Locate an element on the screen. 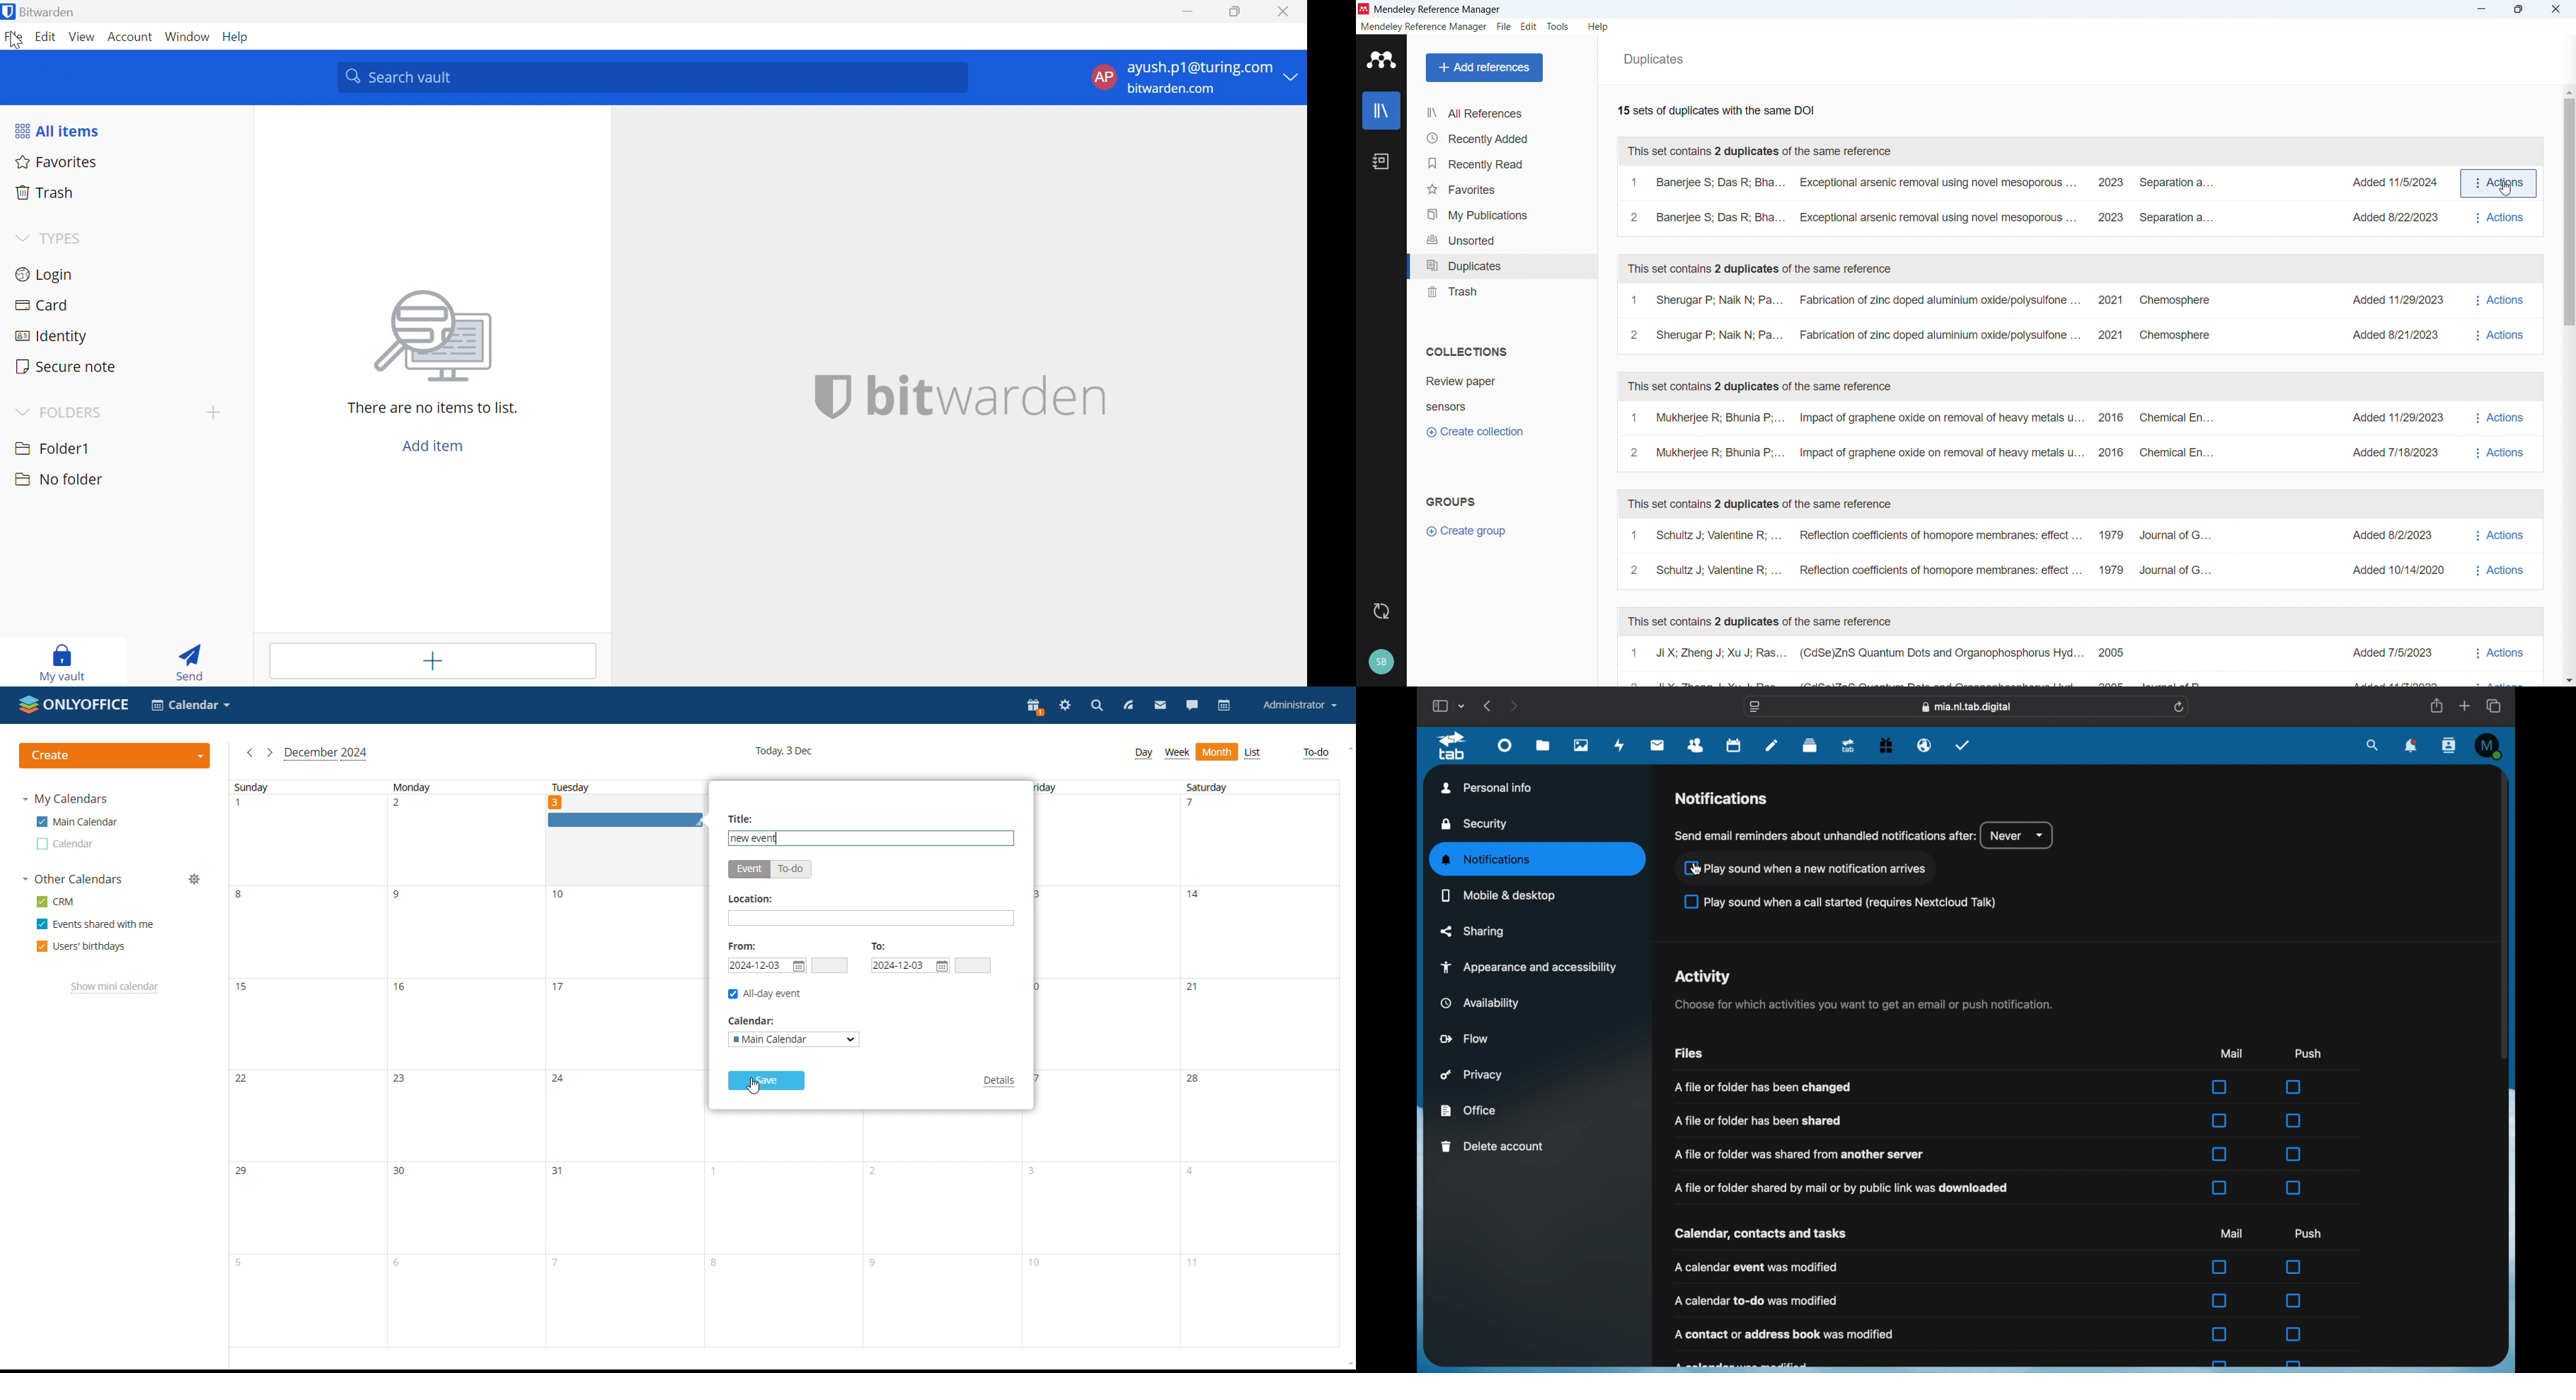 This screenshot has height=1400, width=2576. Added 11/29/2023 is located at coordinates (2392, 298).